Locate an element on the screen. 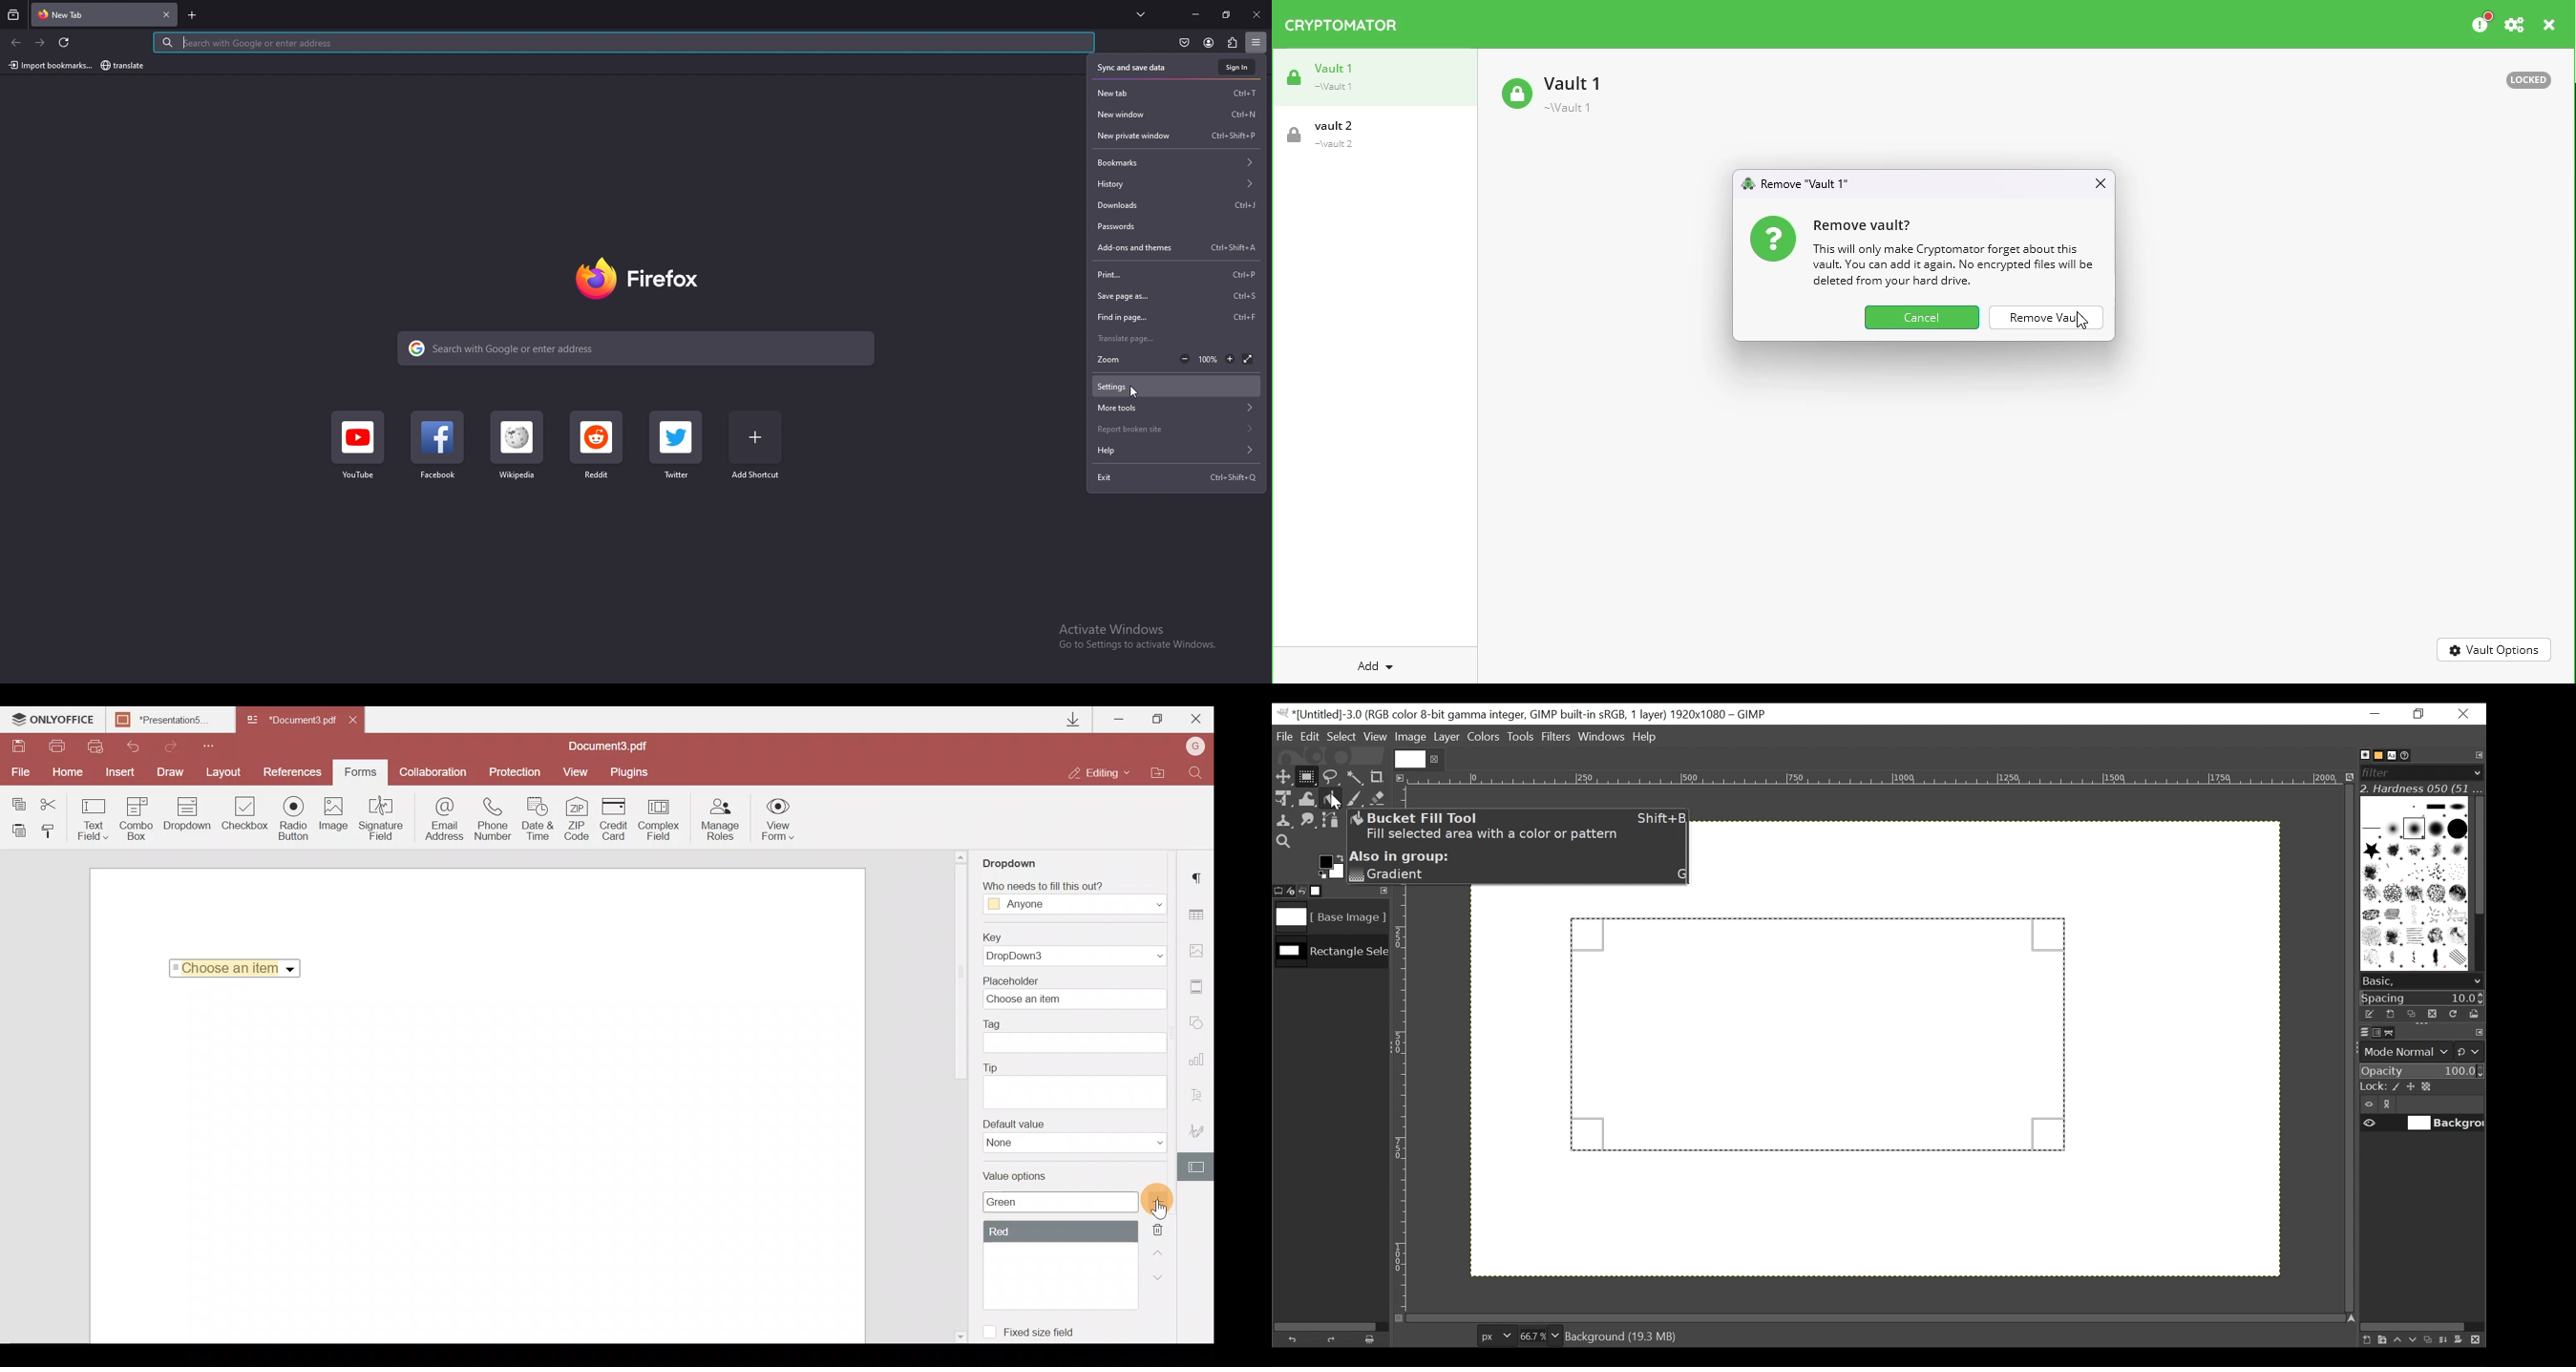 The width and height of the screenshot is (2576, 1372). zoom percentage is located at coordinates (1209, 360).